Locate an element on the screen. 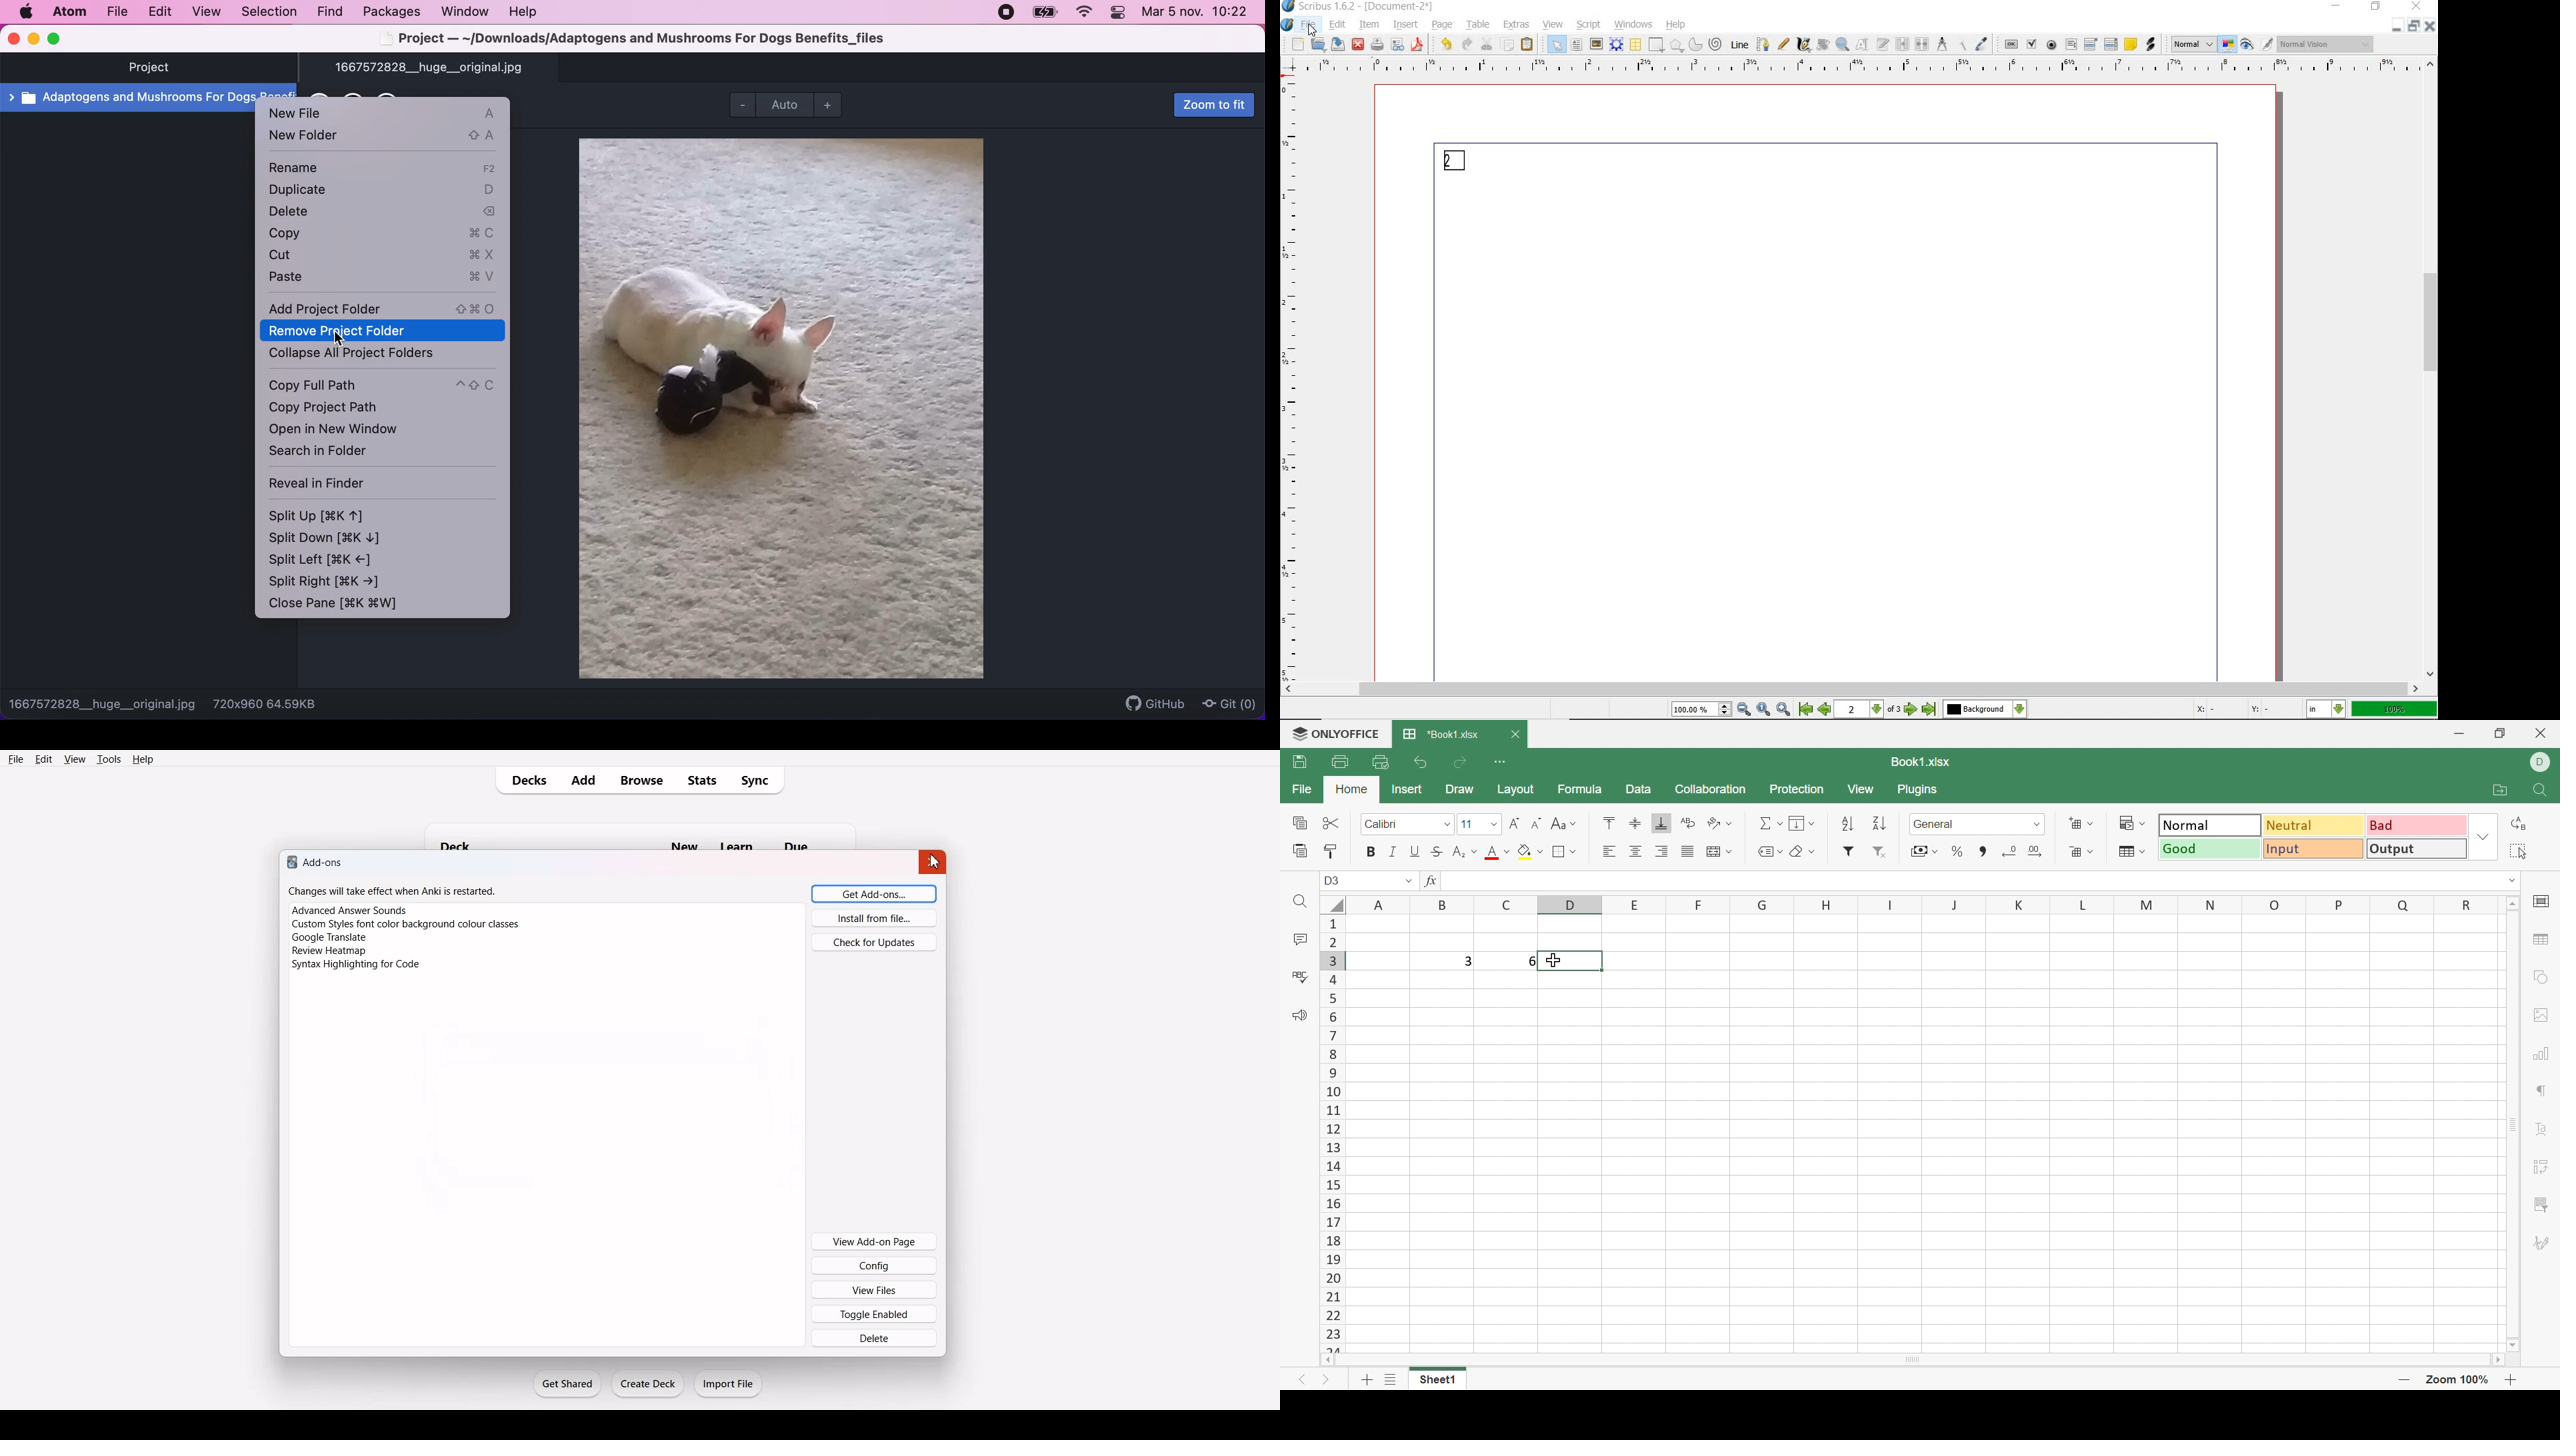 This screenshot has height=1456, width=2576. rotate item is located at coordinates (1823, 44).